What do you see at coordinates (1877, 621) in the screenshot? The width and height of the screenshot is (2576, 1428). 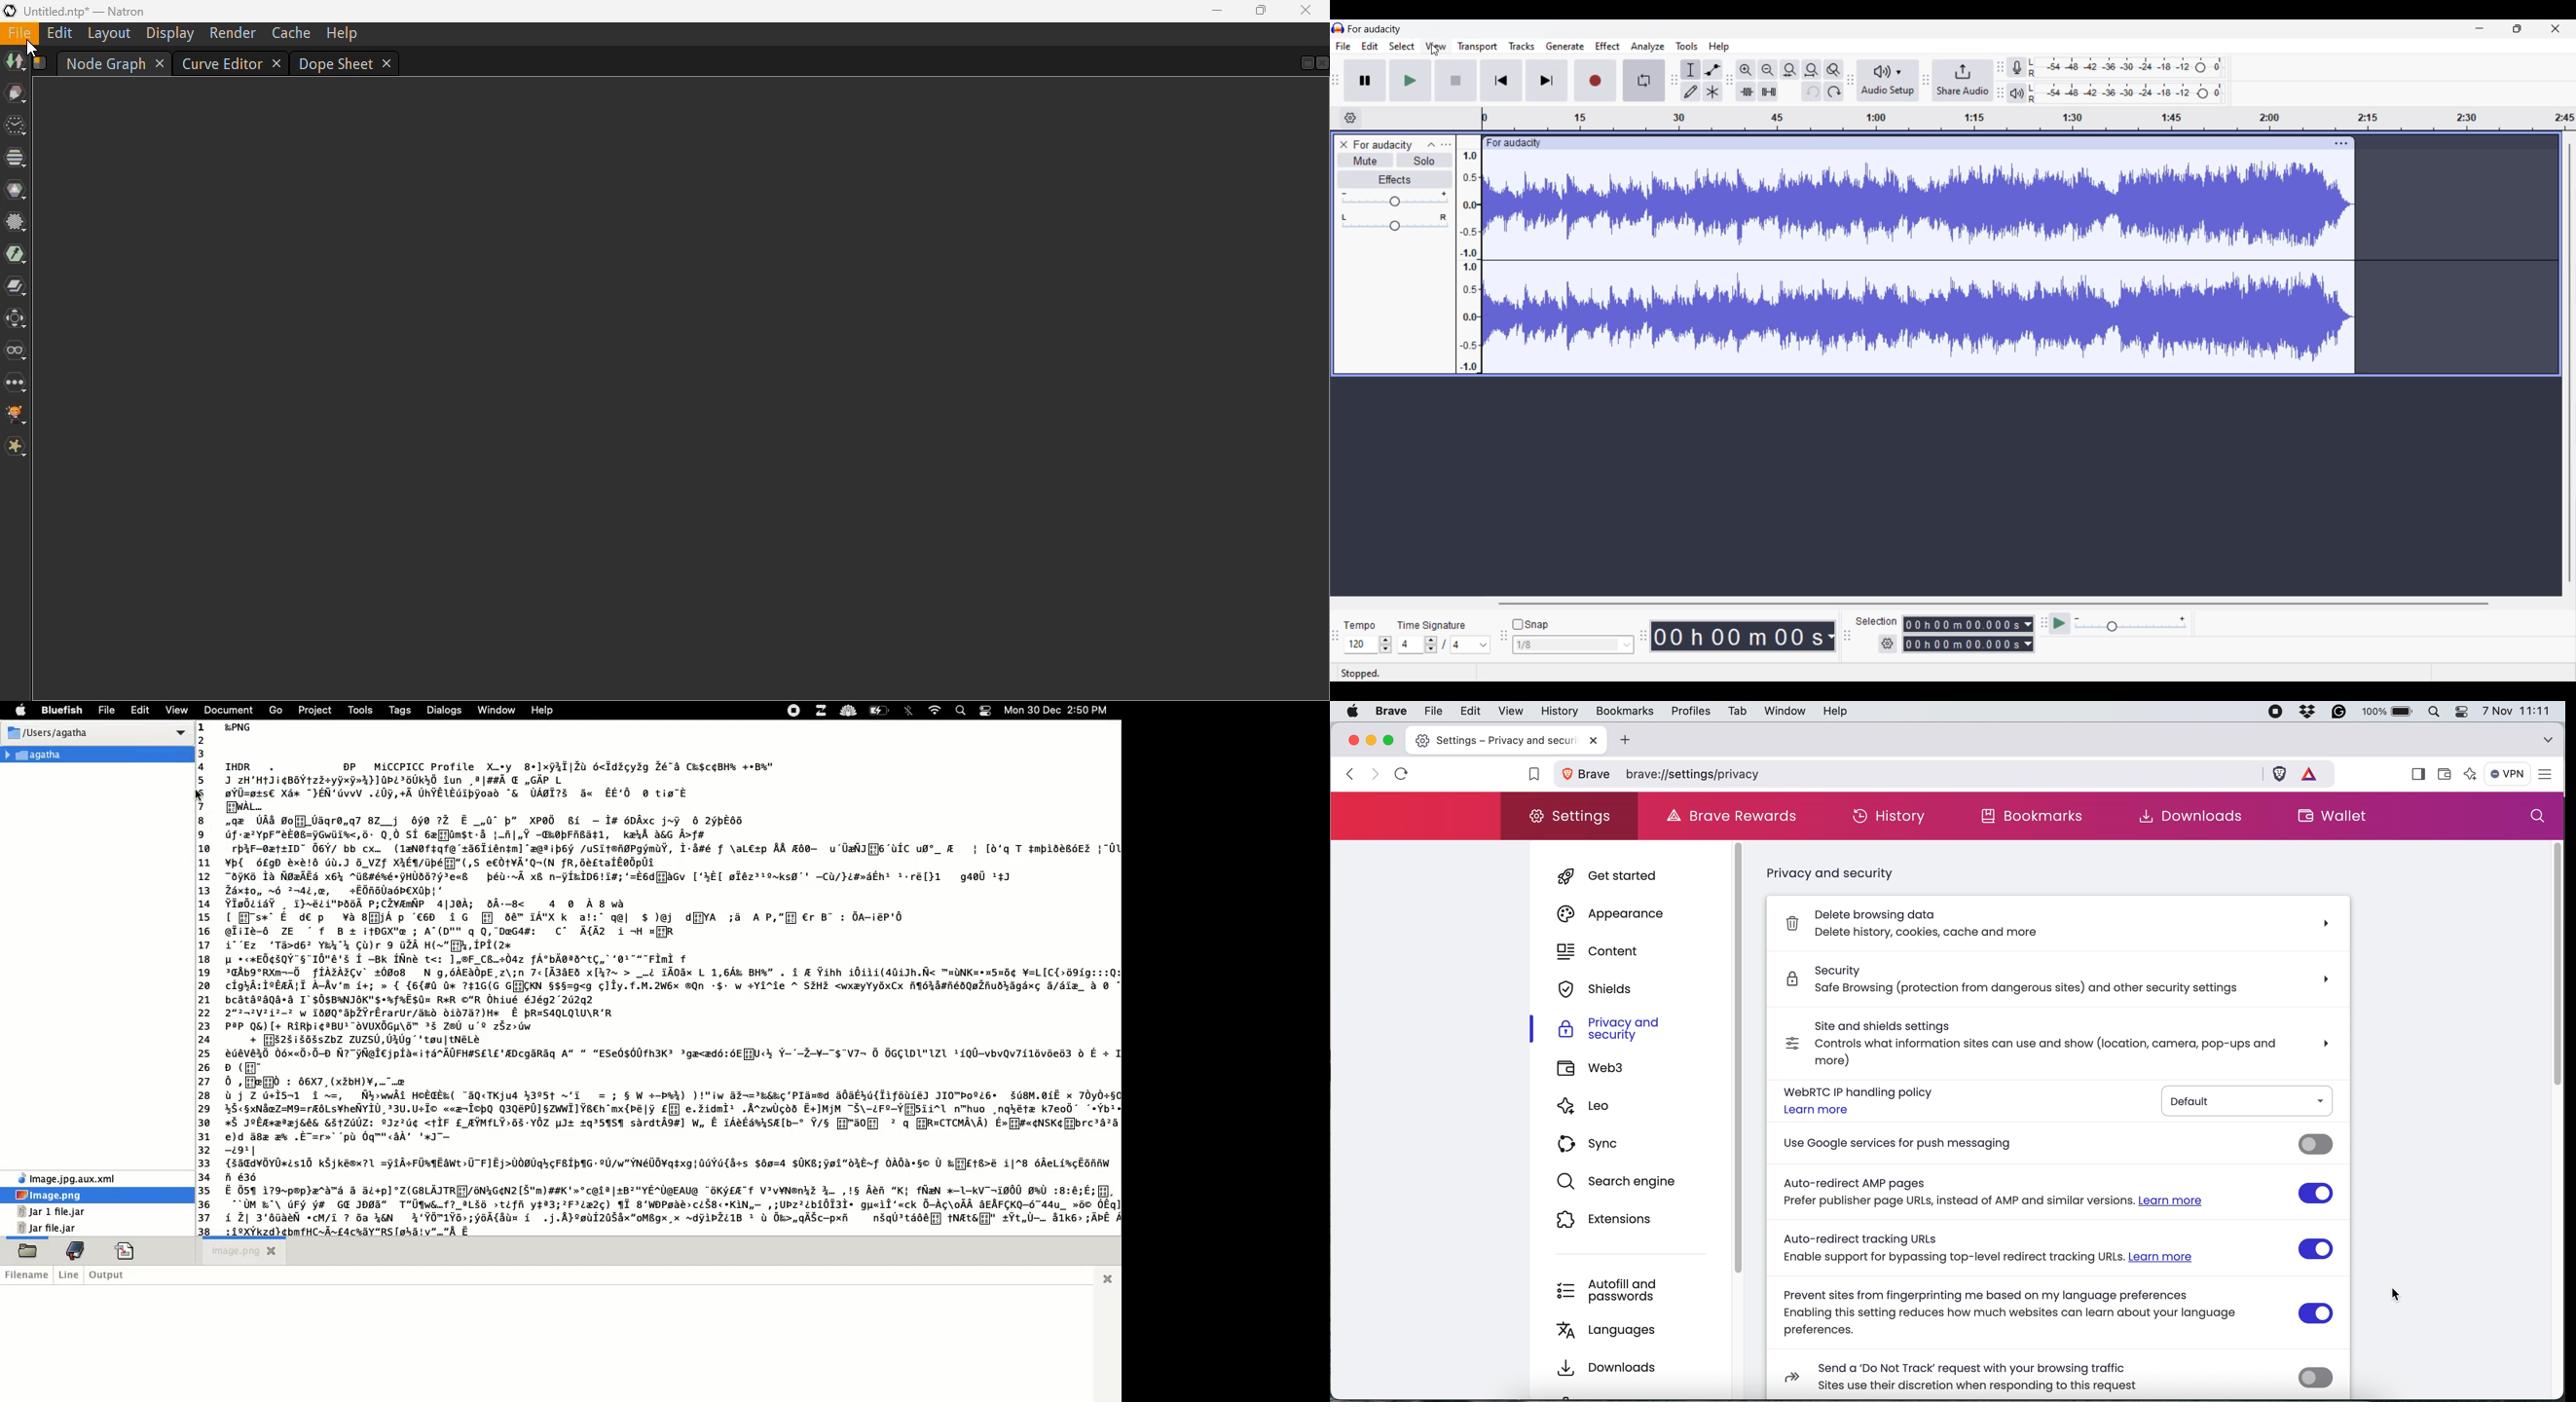 I see `selection` at bounding box center [1877, 621].